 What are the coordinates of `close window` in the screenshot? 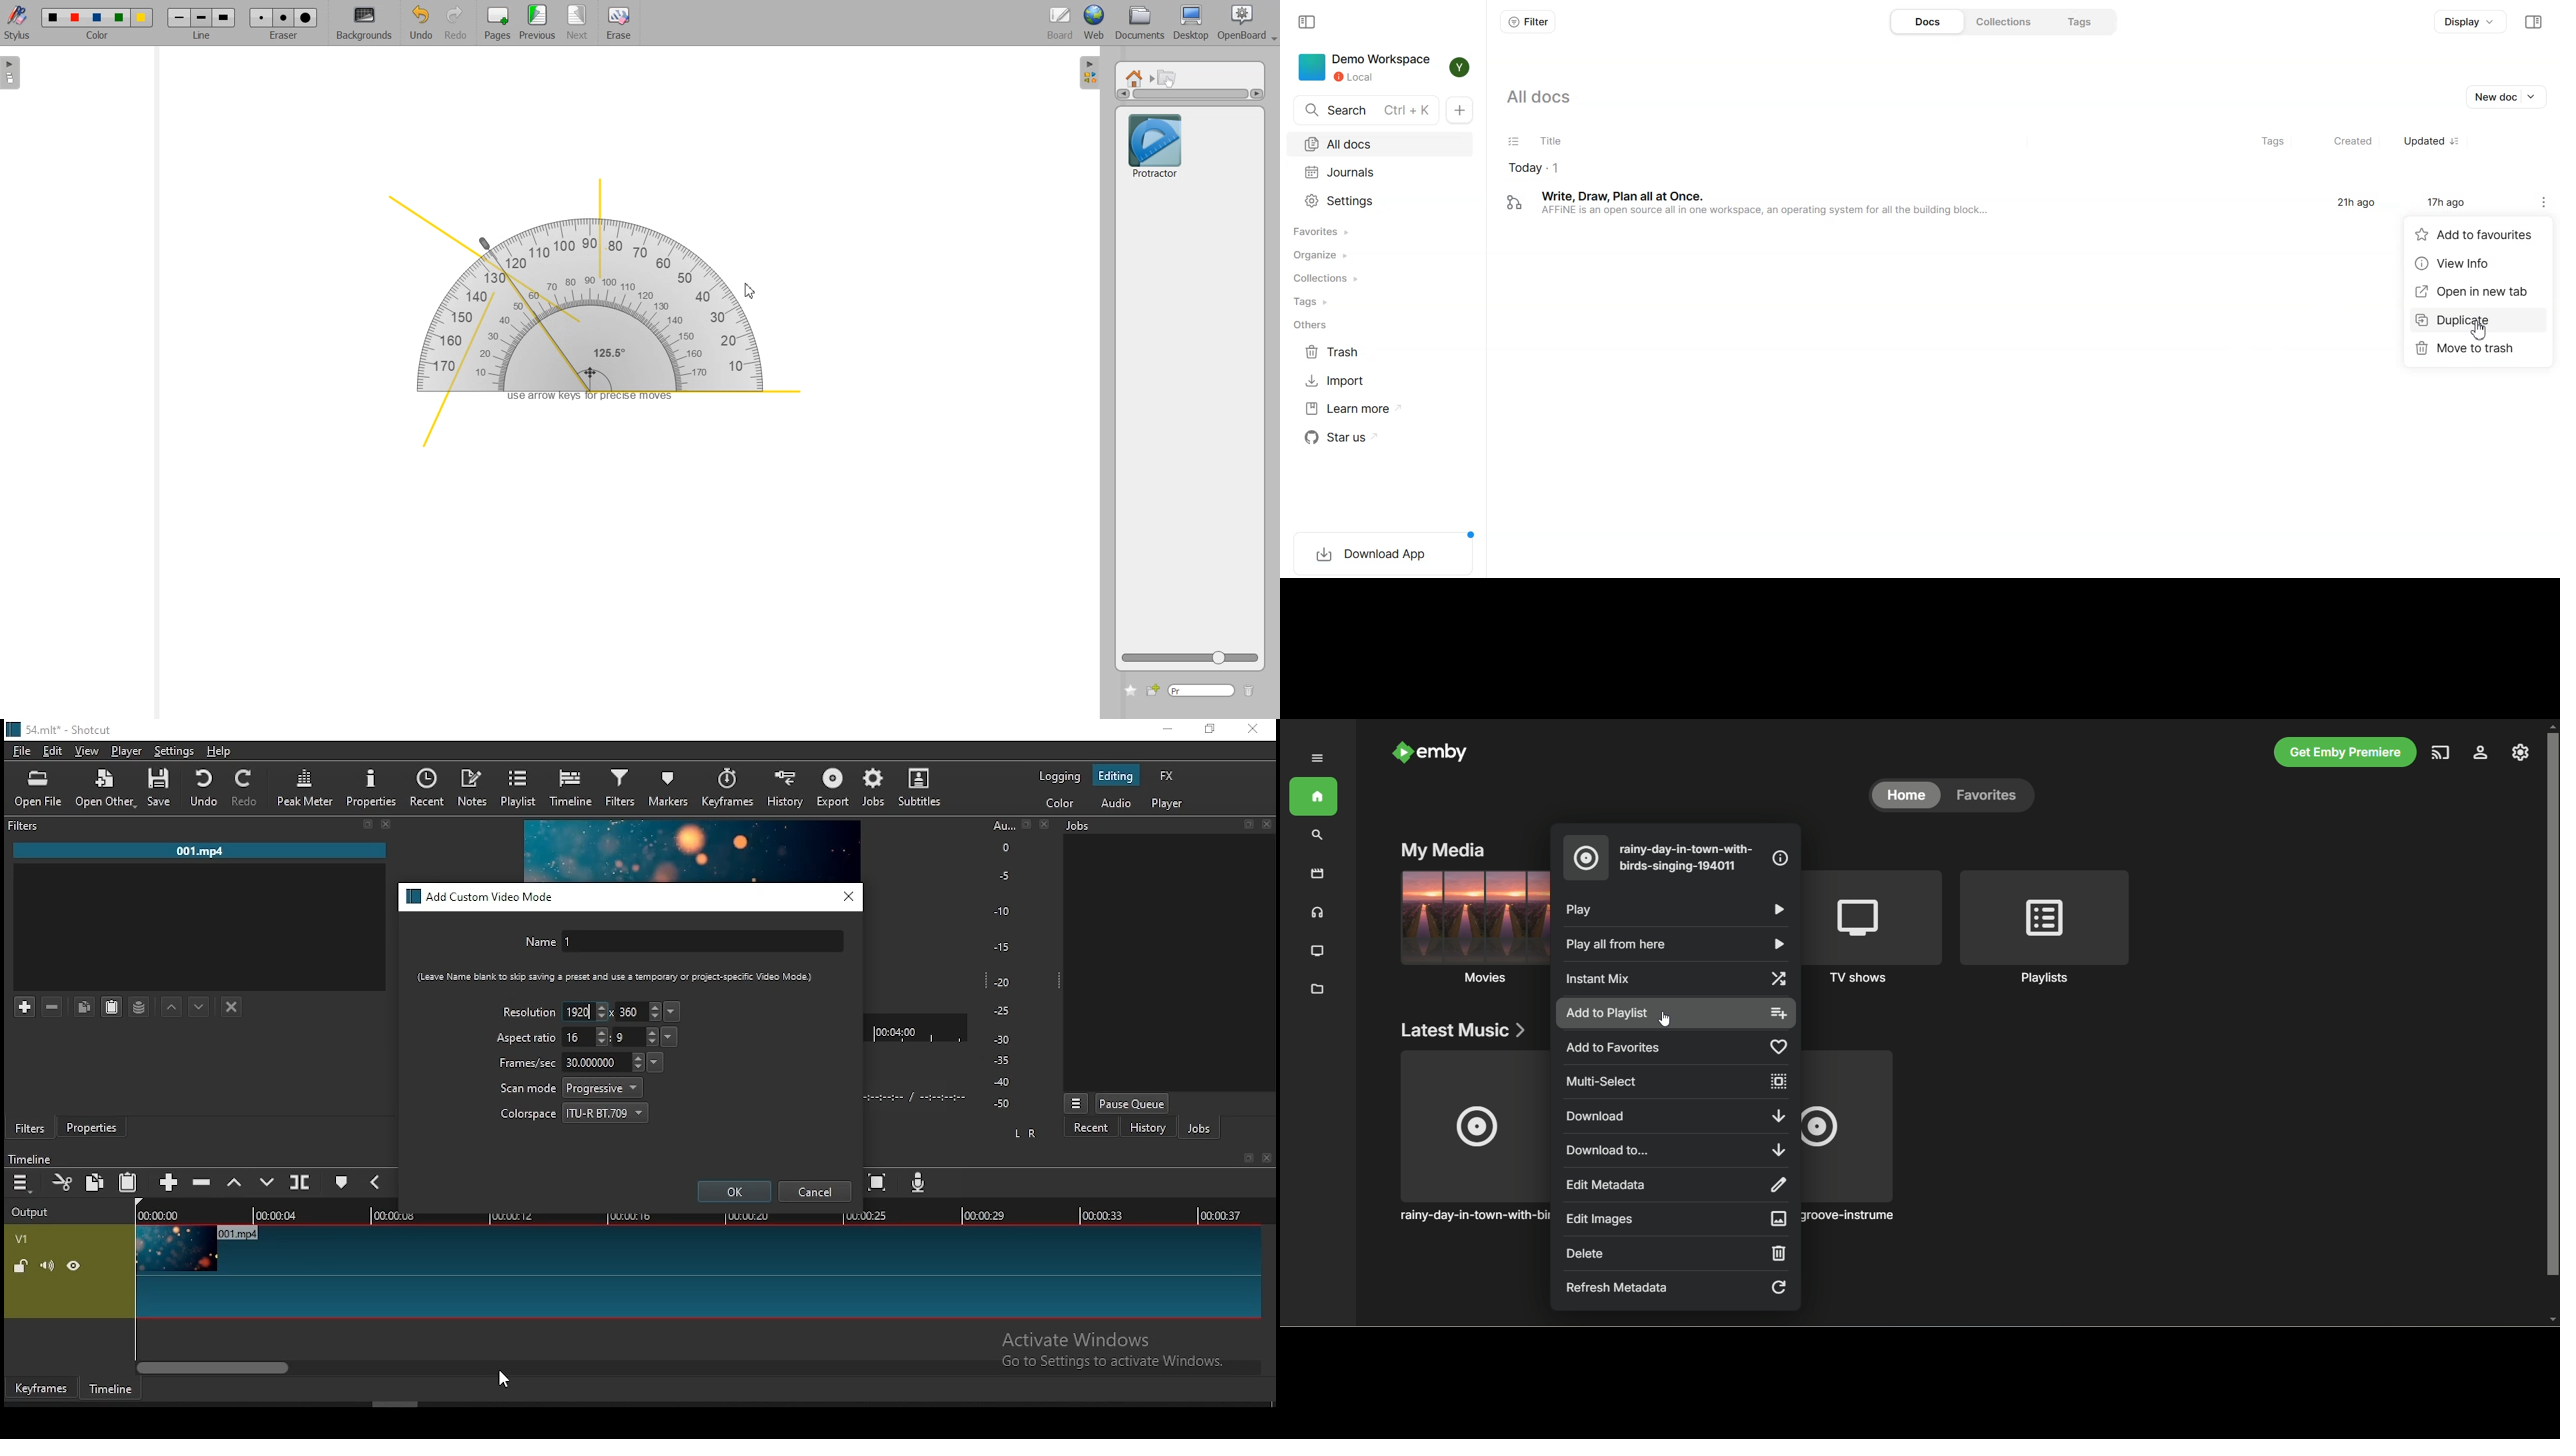 It's located at (849, 896).